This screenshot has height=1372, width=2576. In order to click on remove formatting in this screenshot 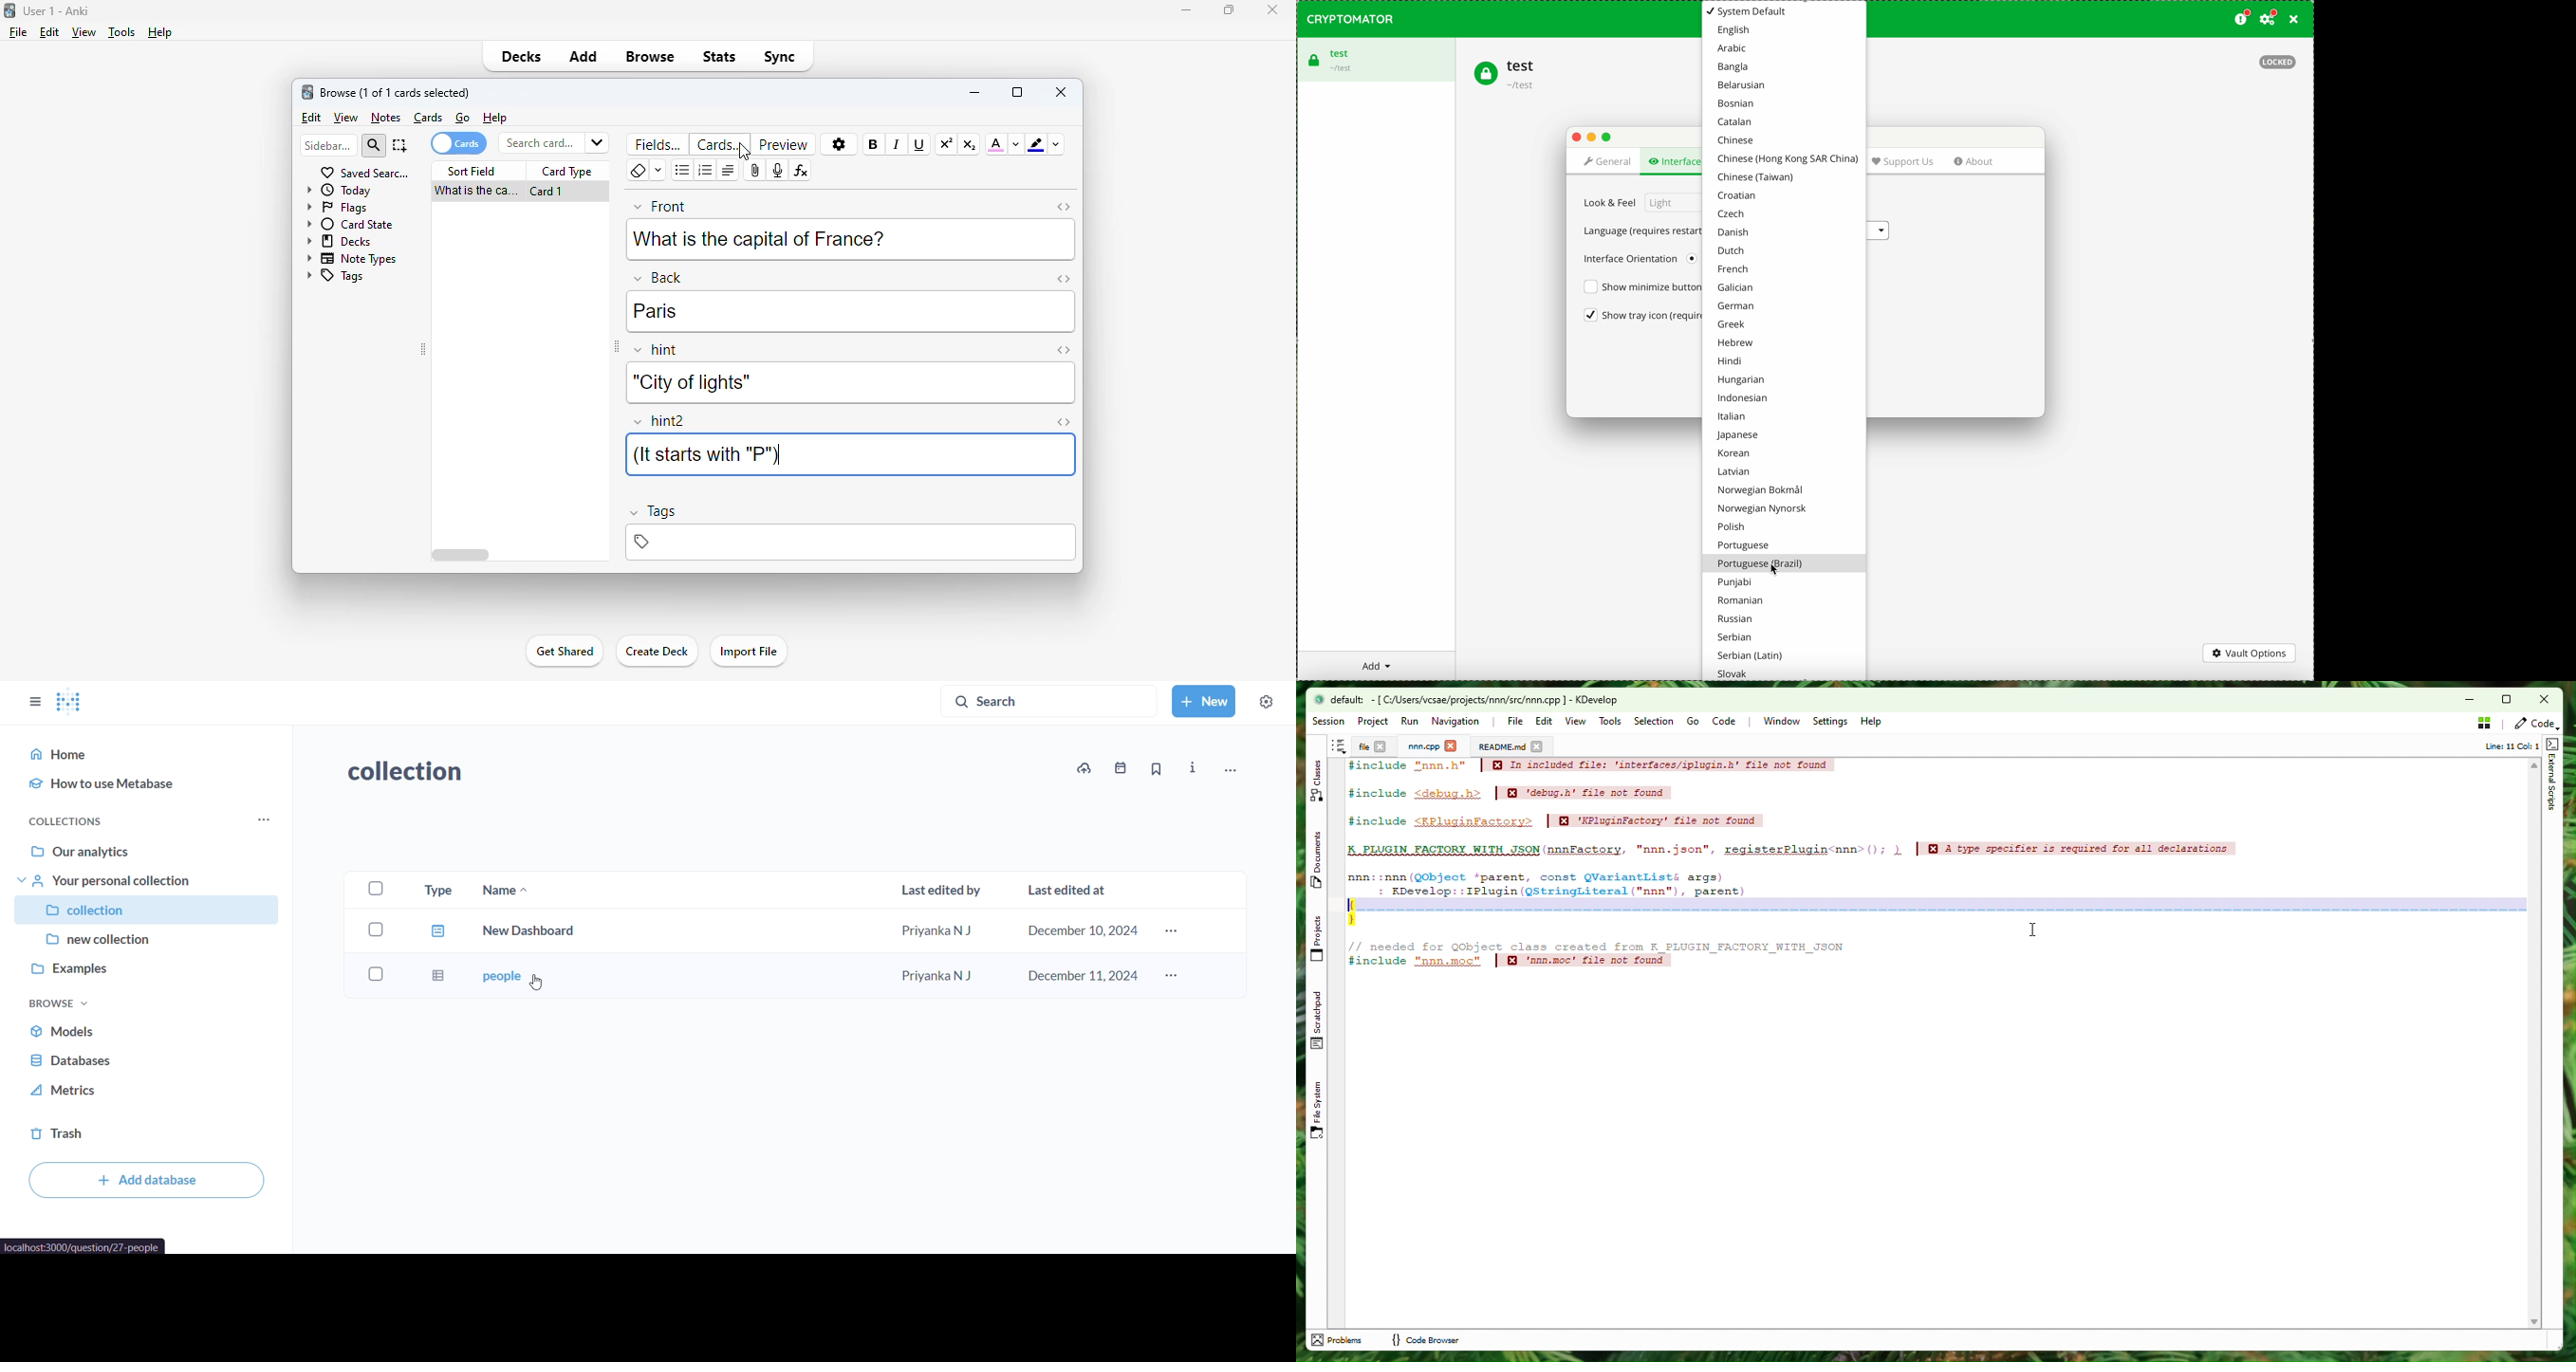, I will do `click(638, 171)`.